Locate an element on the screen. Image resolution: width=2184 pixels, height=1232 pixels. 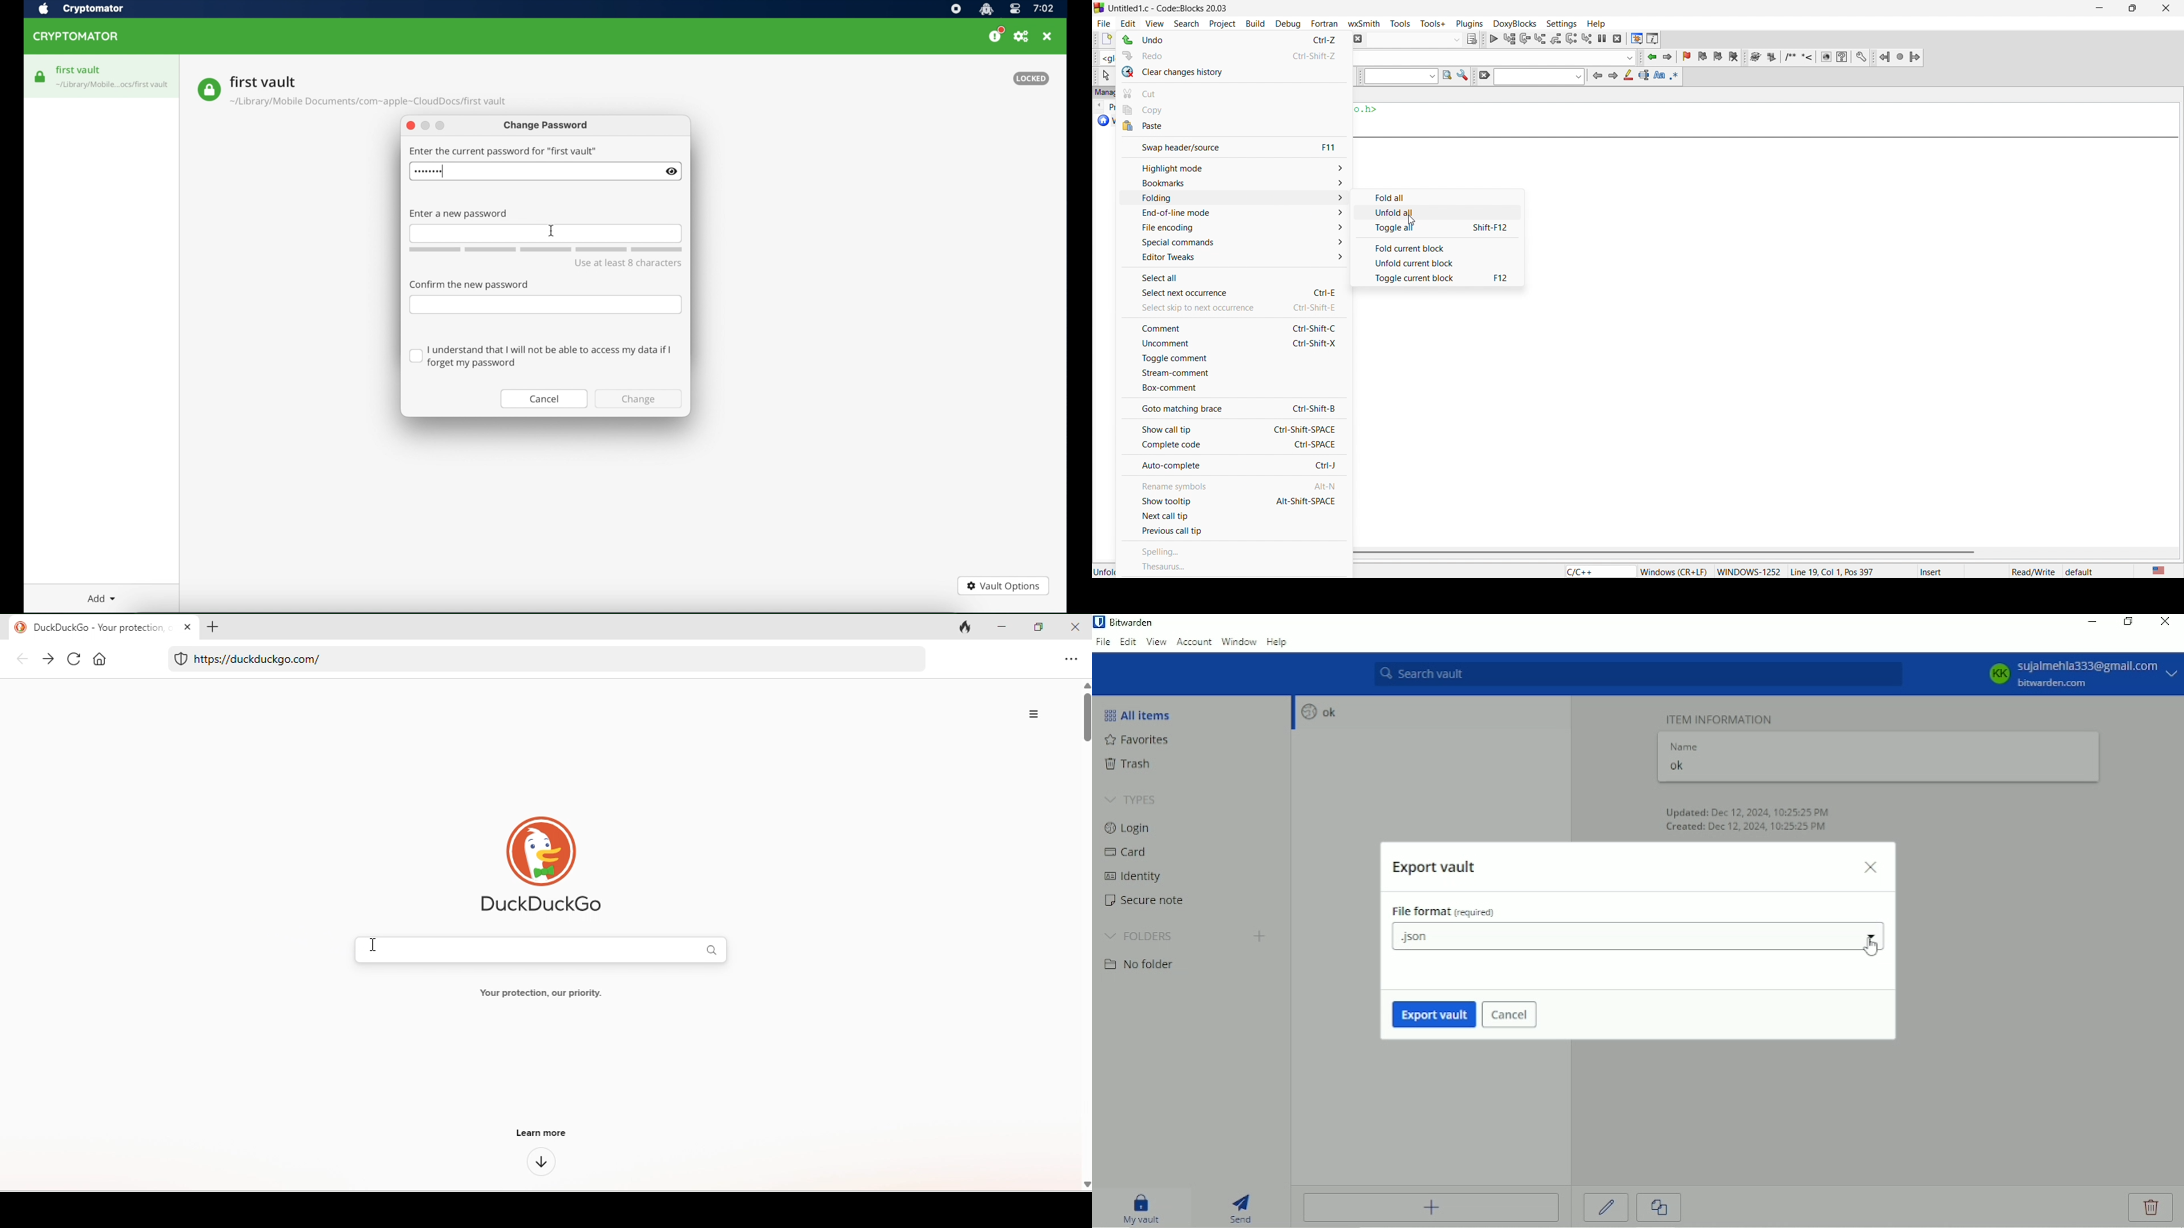
Trash is located at coordinates (1139, 765).